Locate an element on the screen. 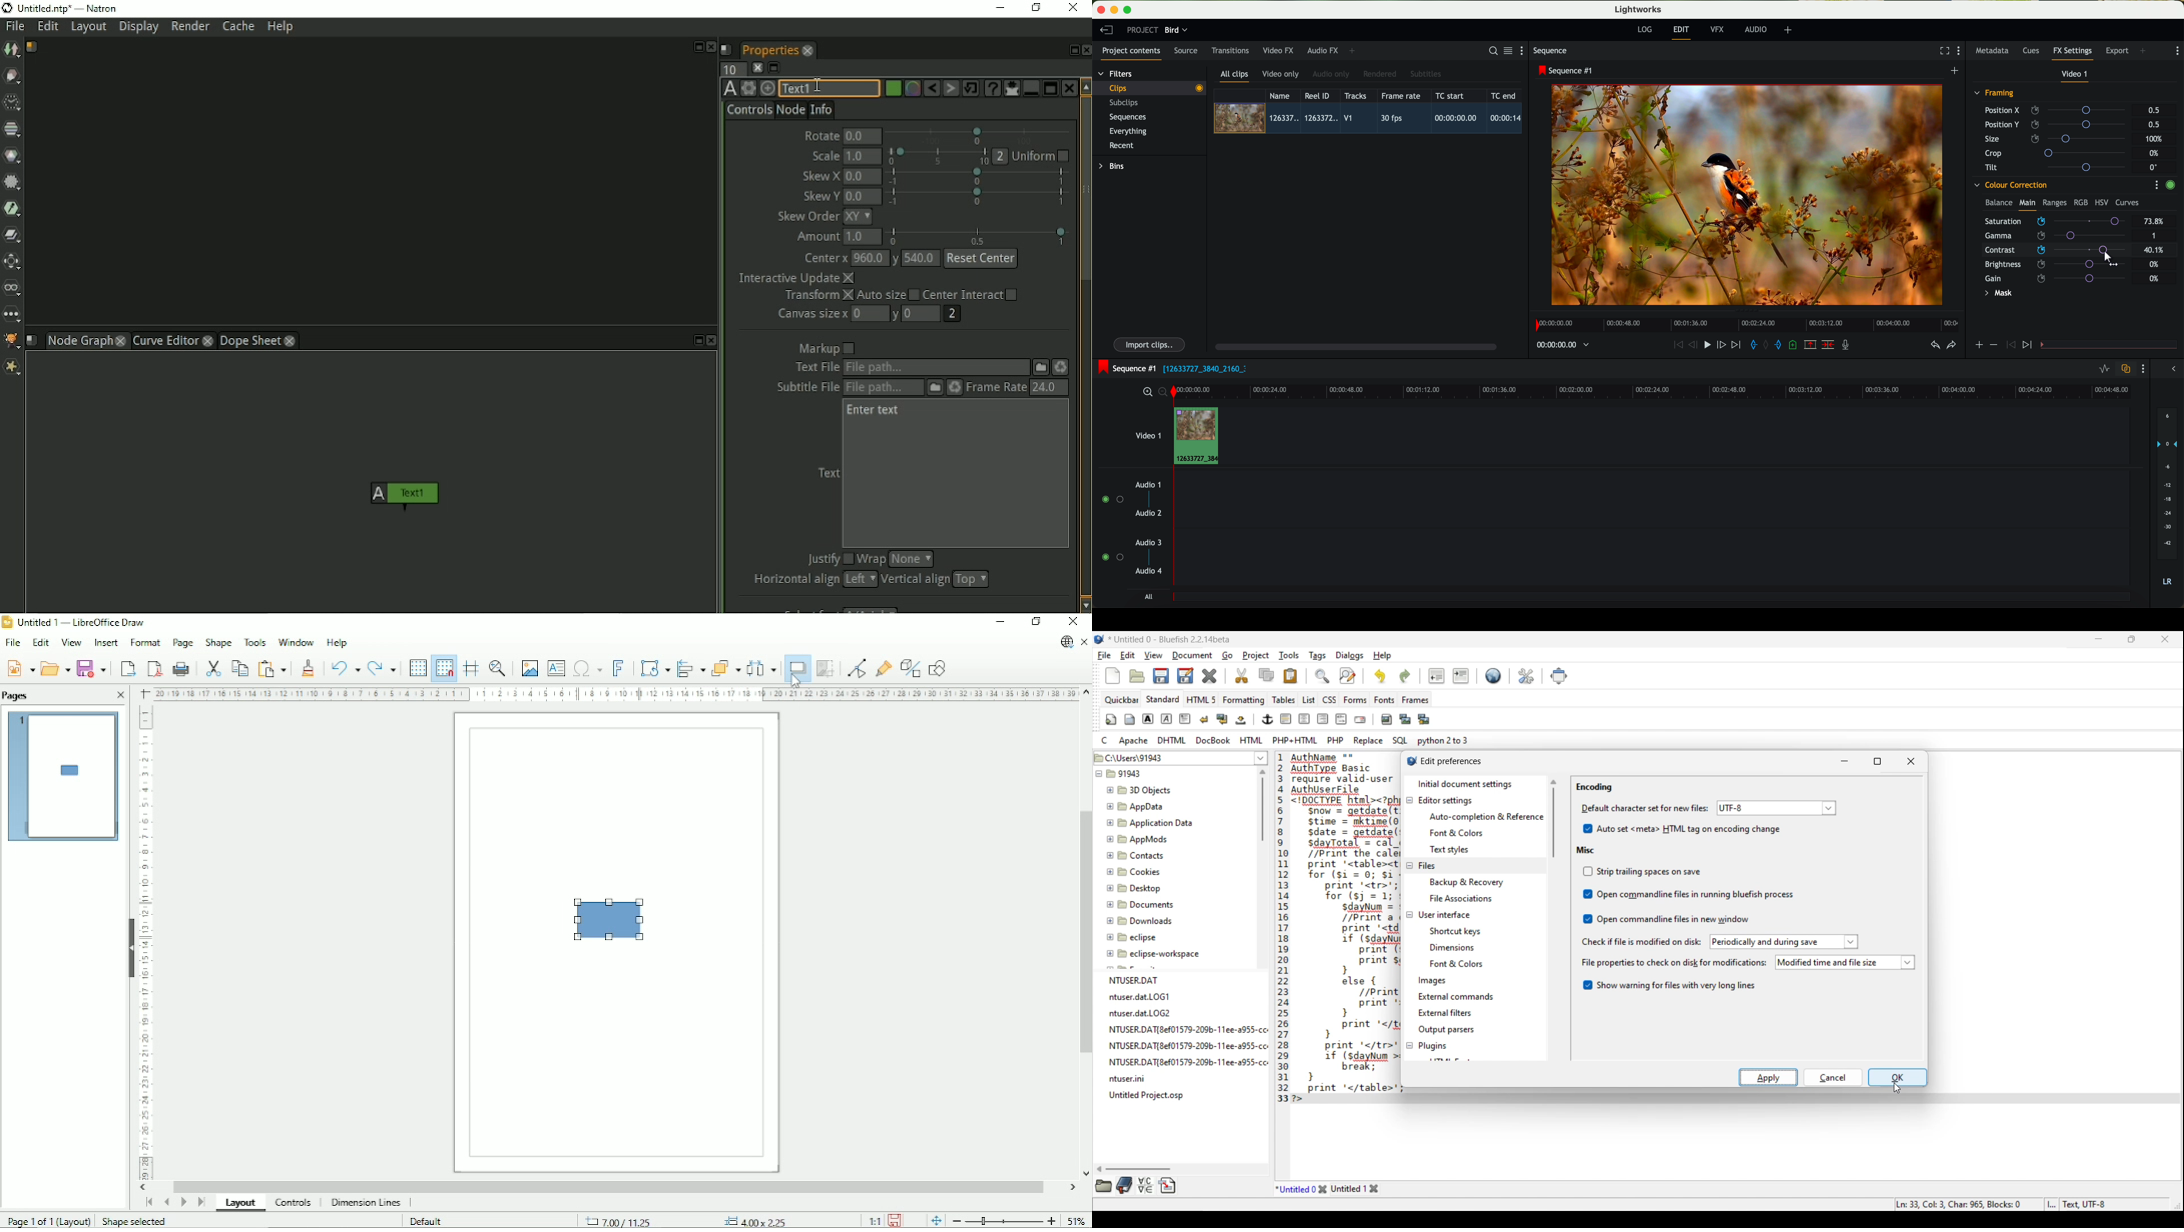  Paste is located at coordinates (272, 668).